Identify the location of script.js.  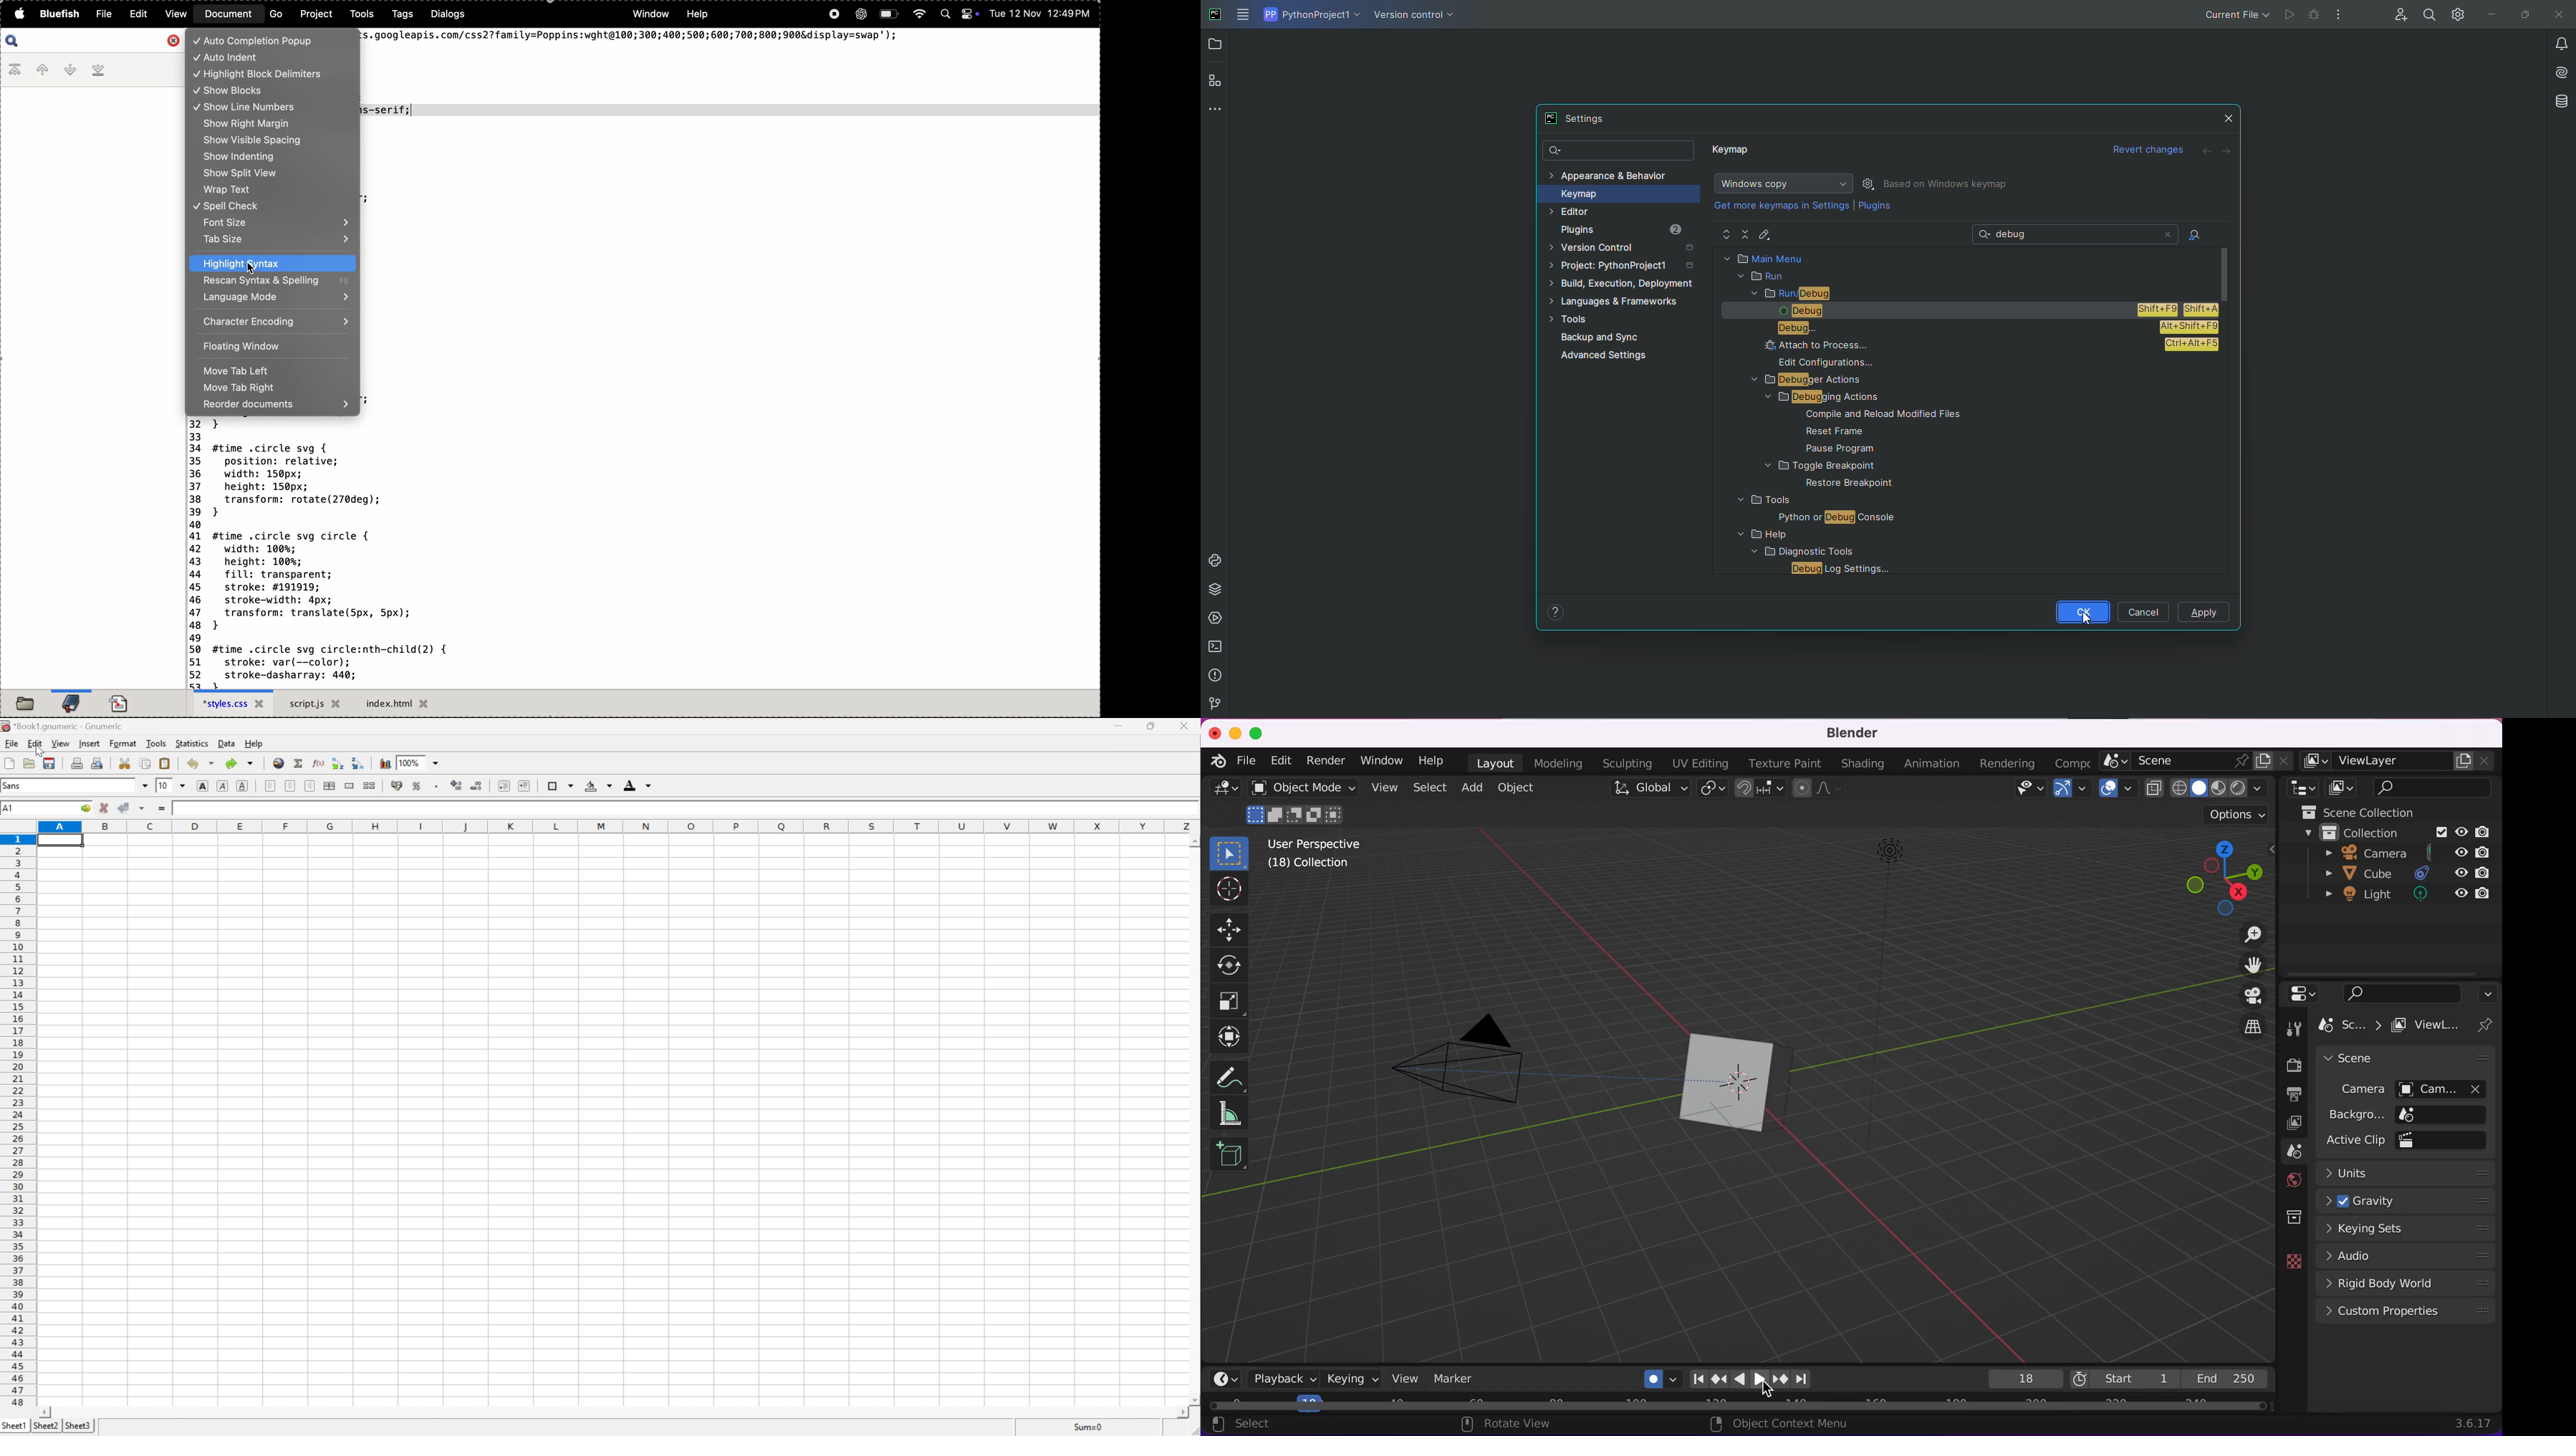
(316, 705).